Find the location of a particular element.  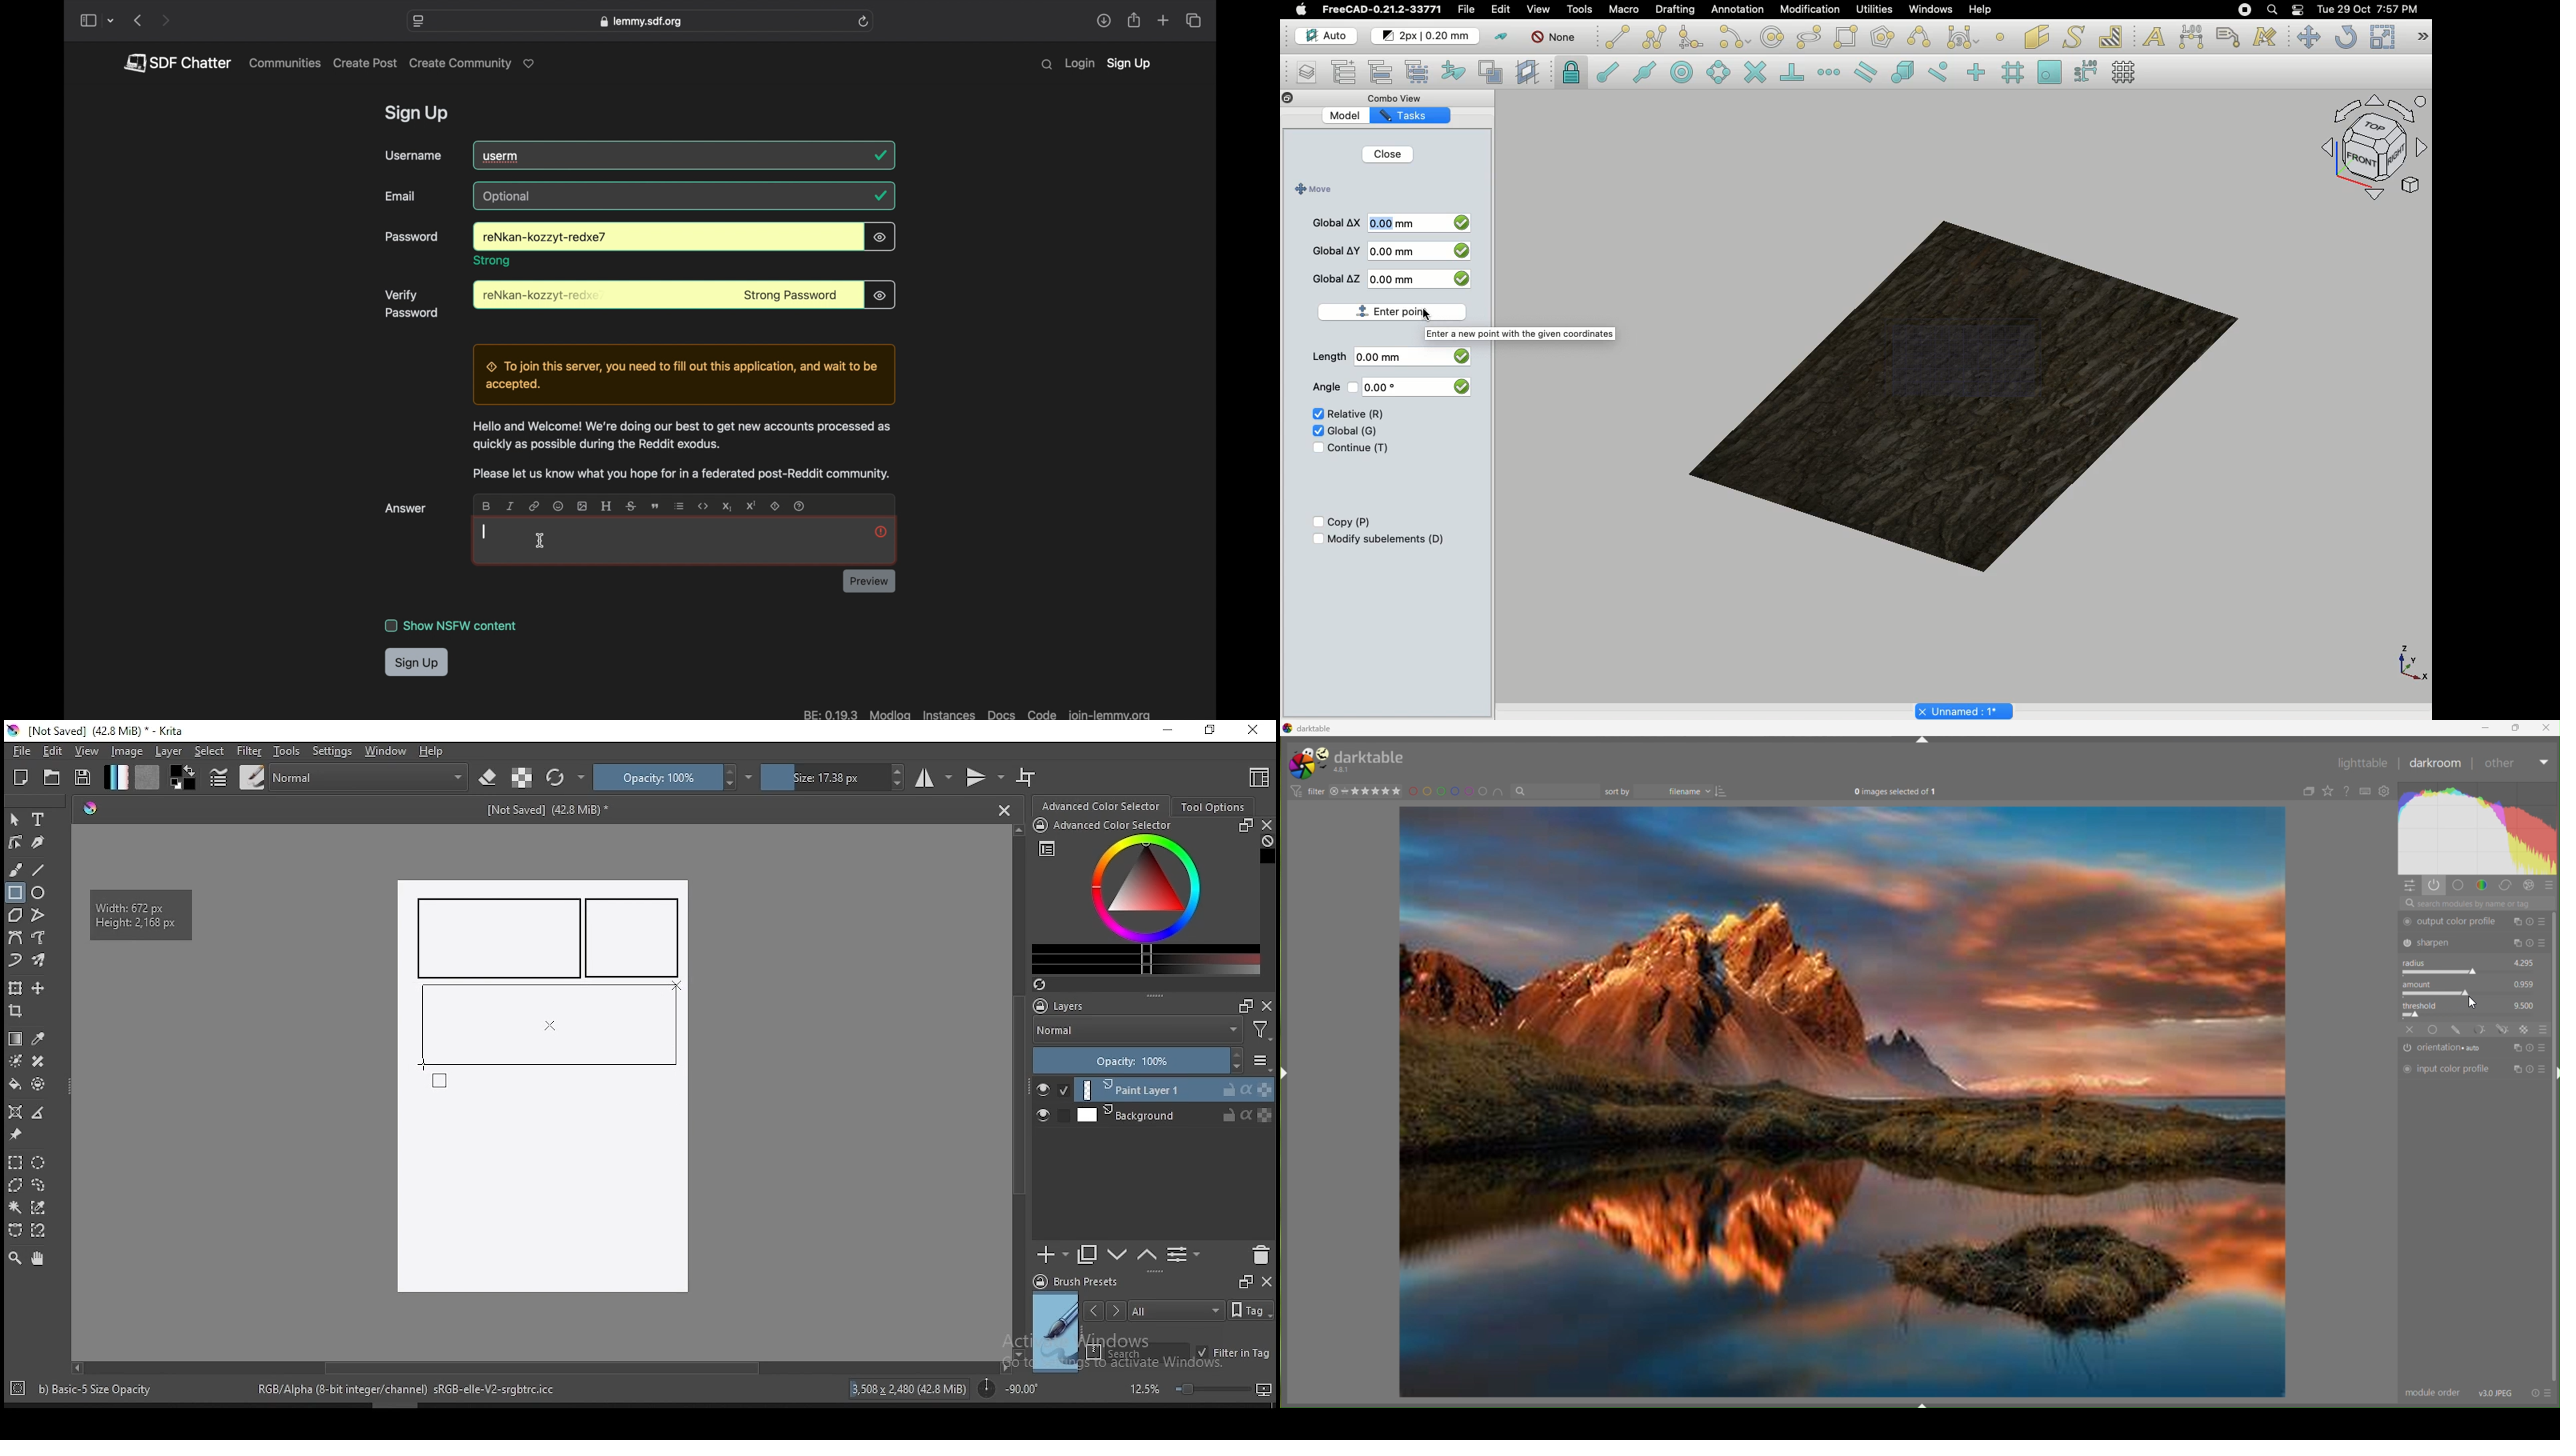

copy, reset and presets is located at coordinates (2530, 1047).